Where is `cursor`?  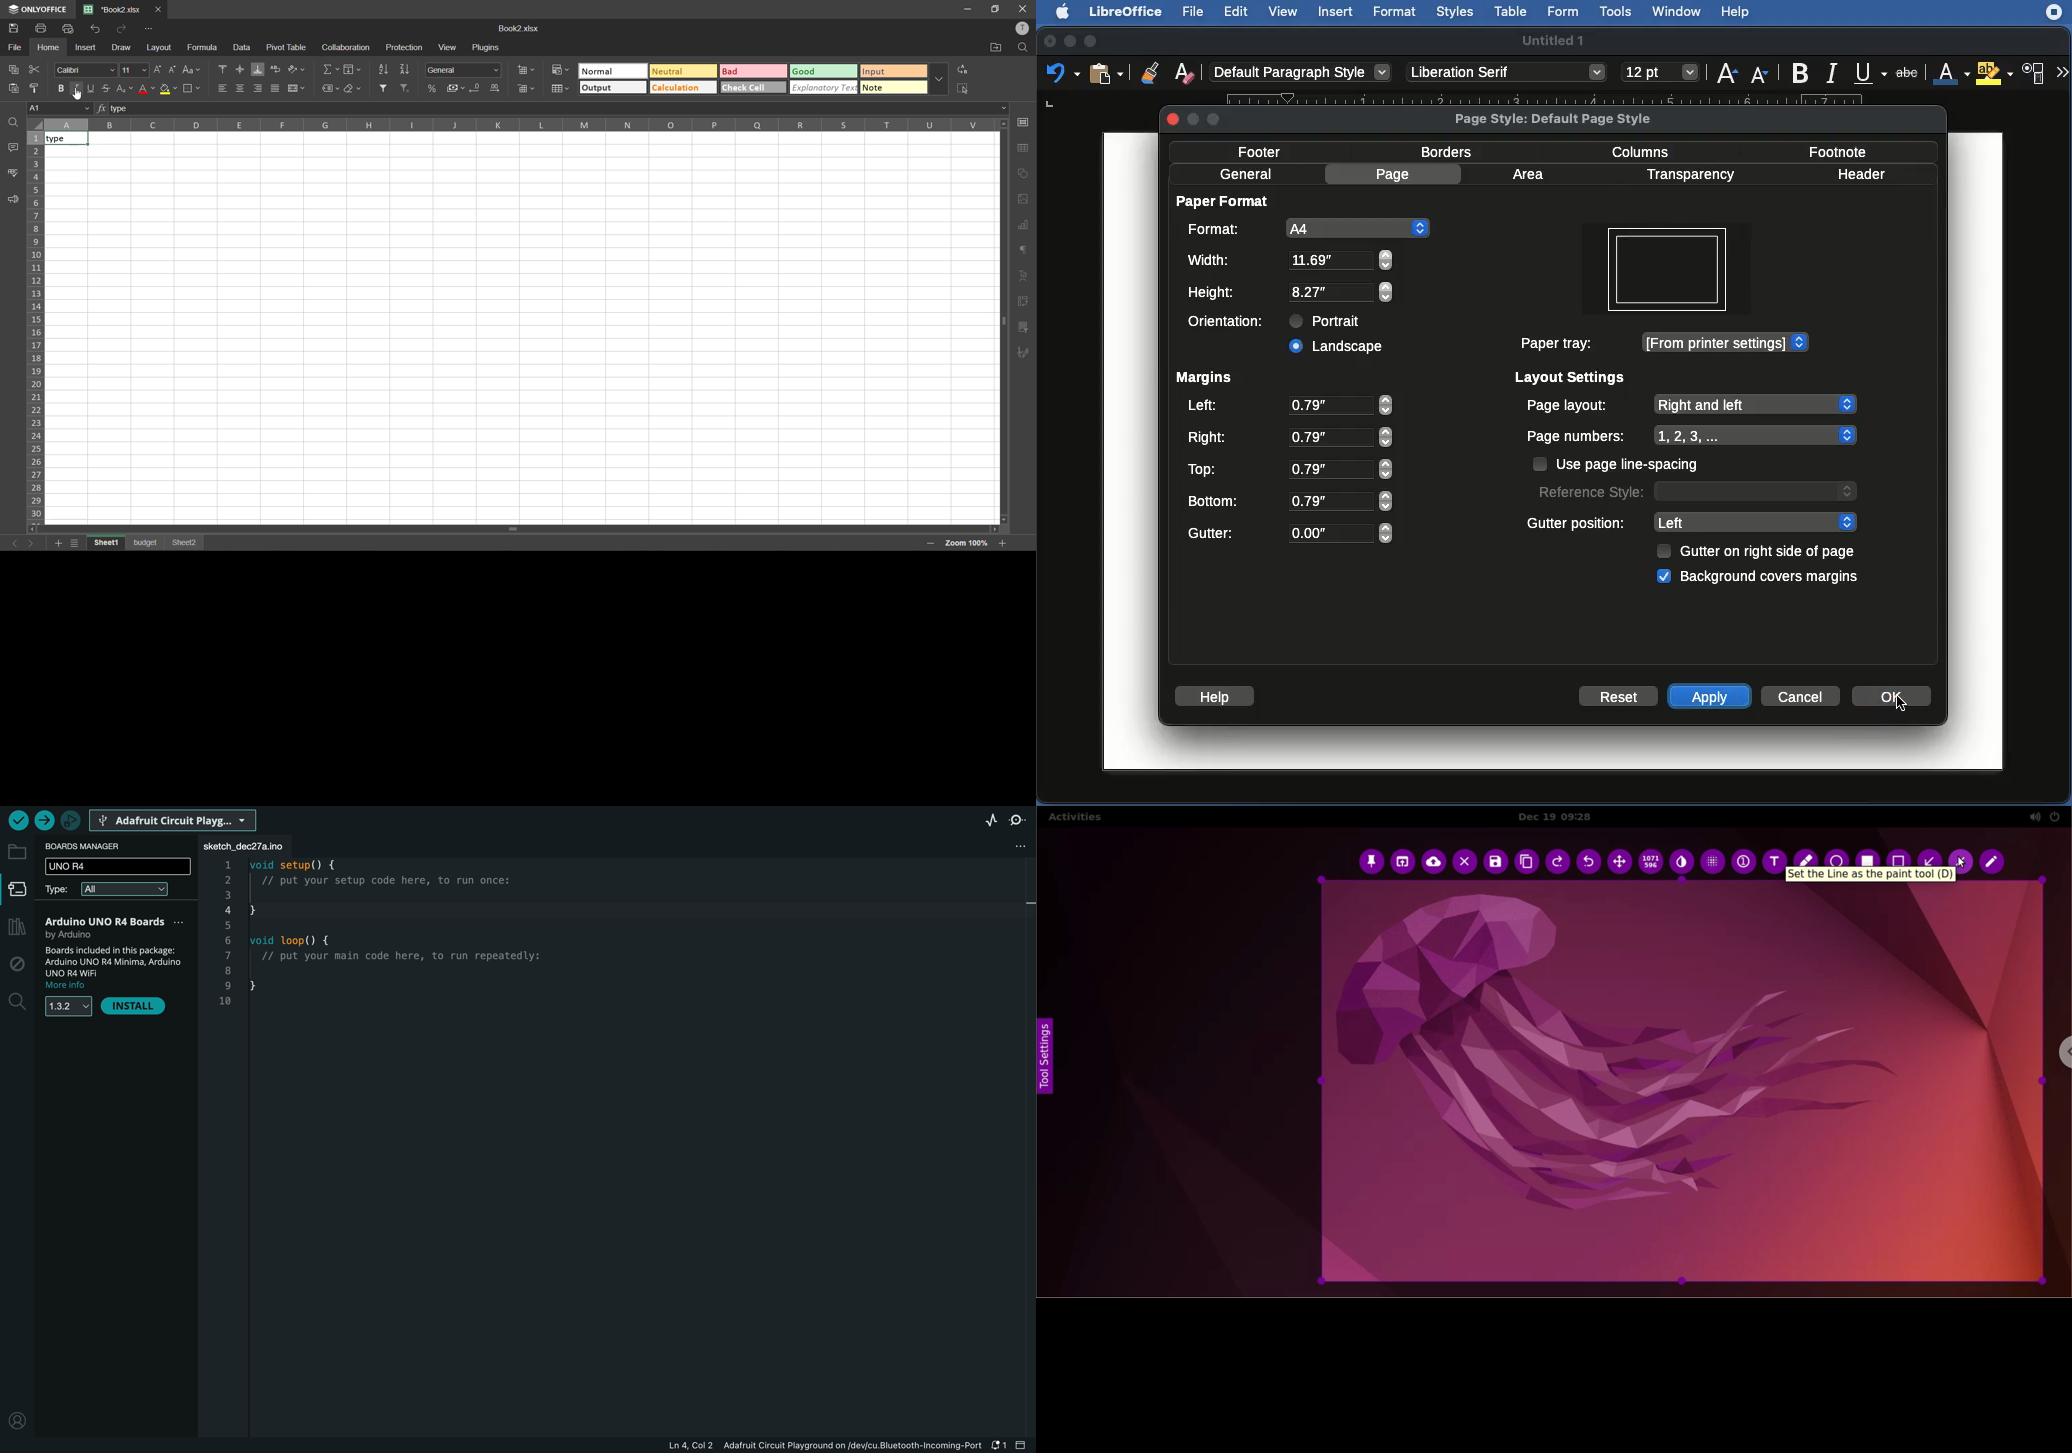 cursor is located at coordinates (1901, 704).